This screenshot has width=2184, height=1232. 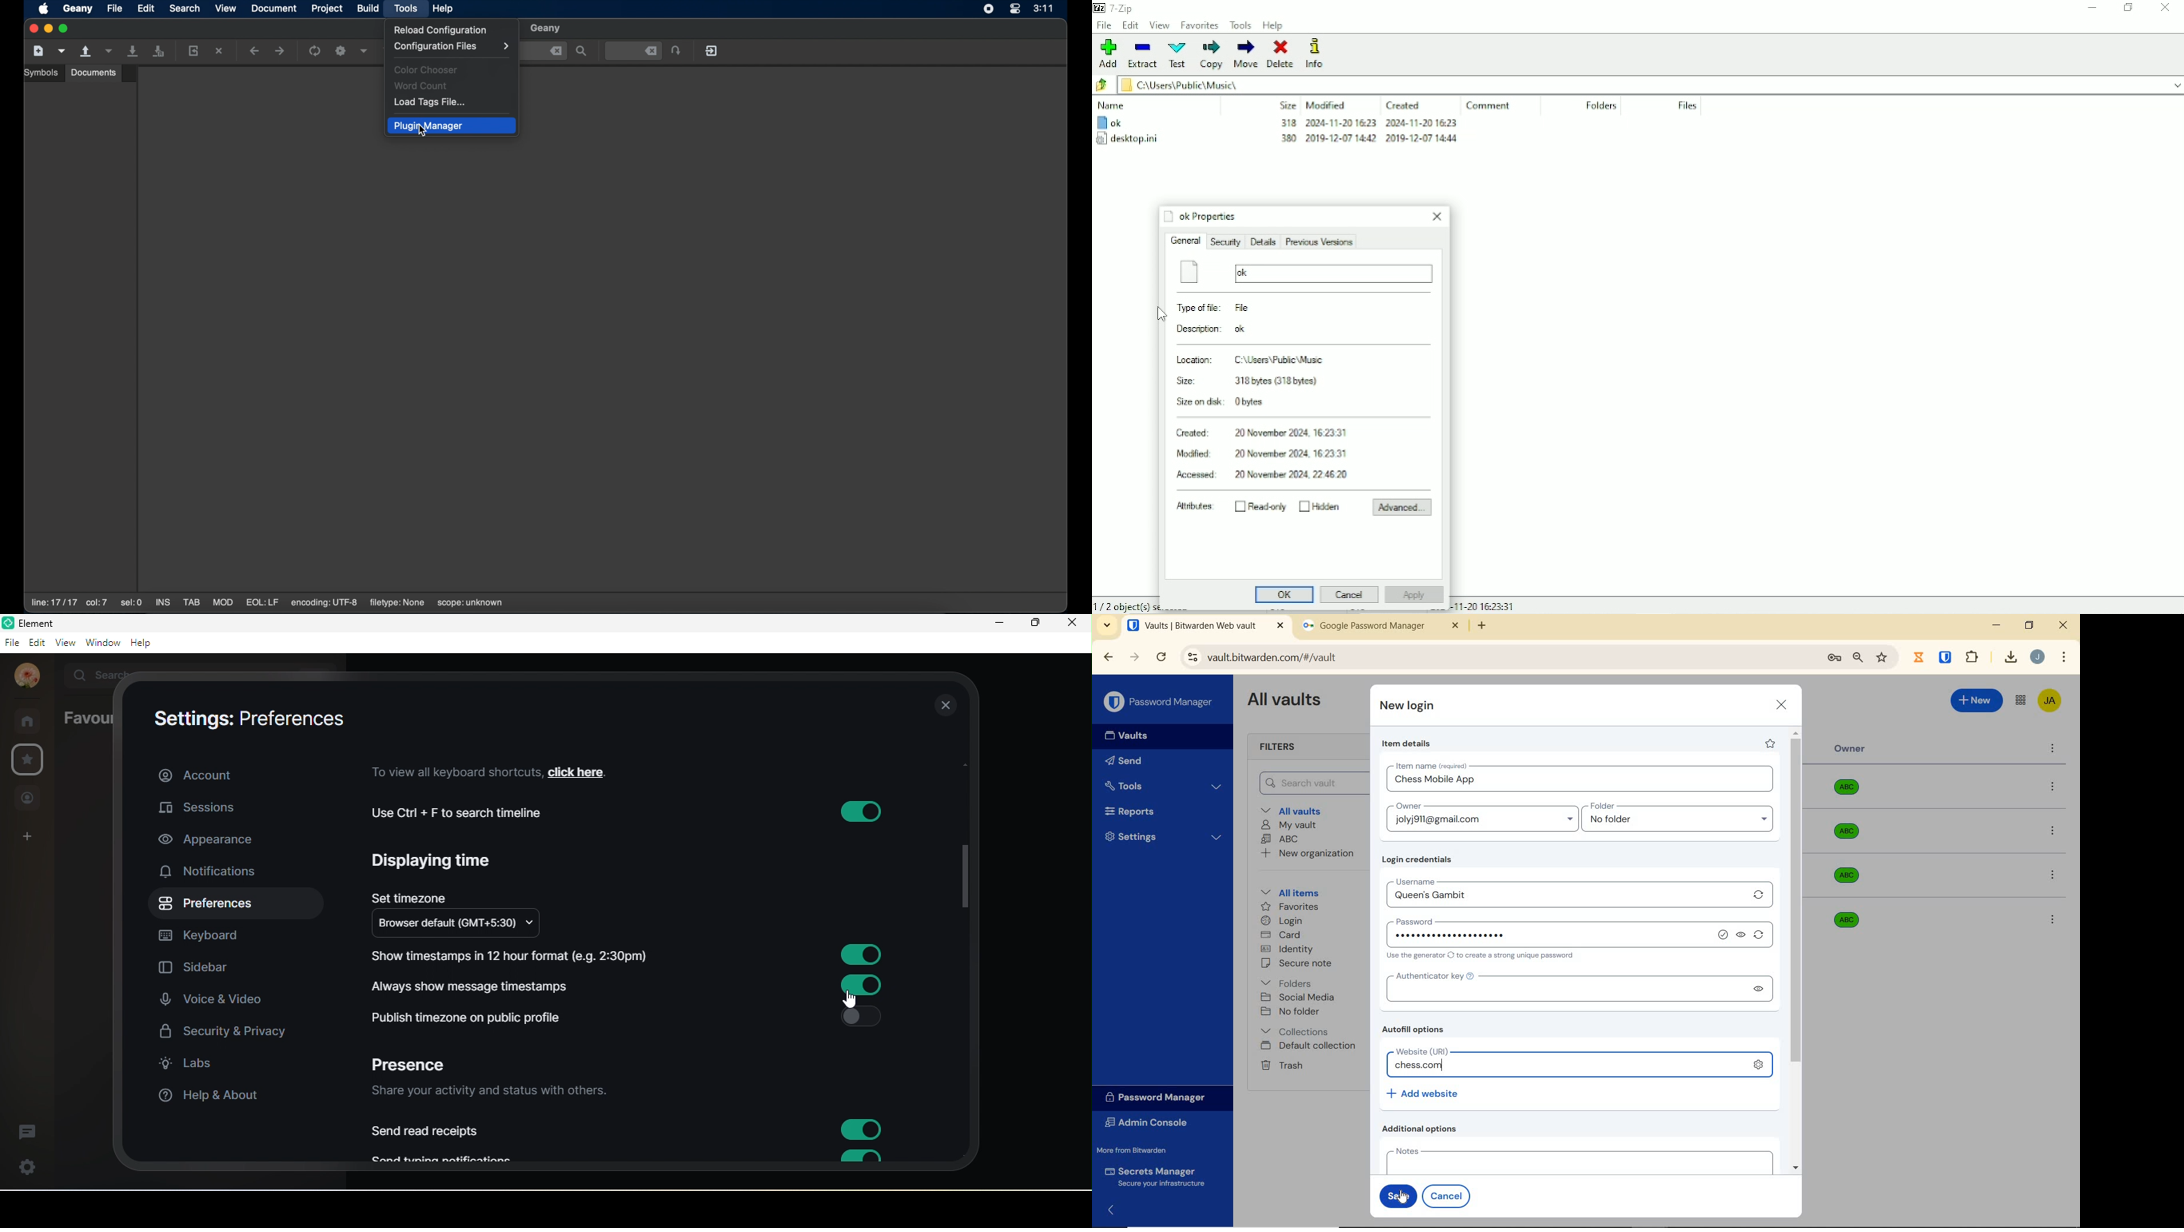 I want to click on desktop.ini, so click(x=1278, y=141).